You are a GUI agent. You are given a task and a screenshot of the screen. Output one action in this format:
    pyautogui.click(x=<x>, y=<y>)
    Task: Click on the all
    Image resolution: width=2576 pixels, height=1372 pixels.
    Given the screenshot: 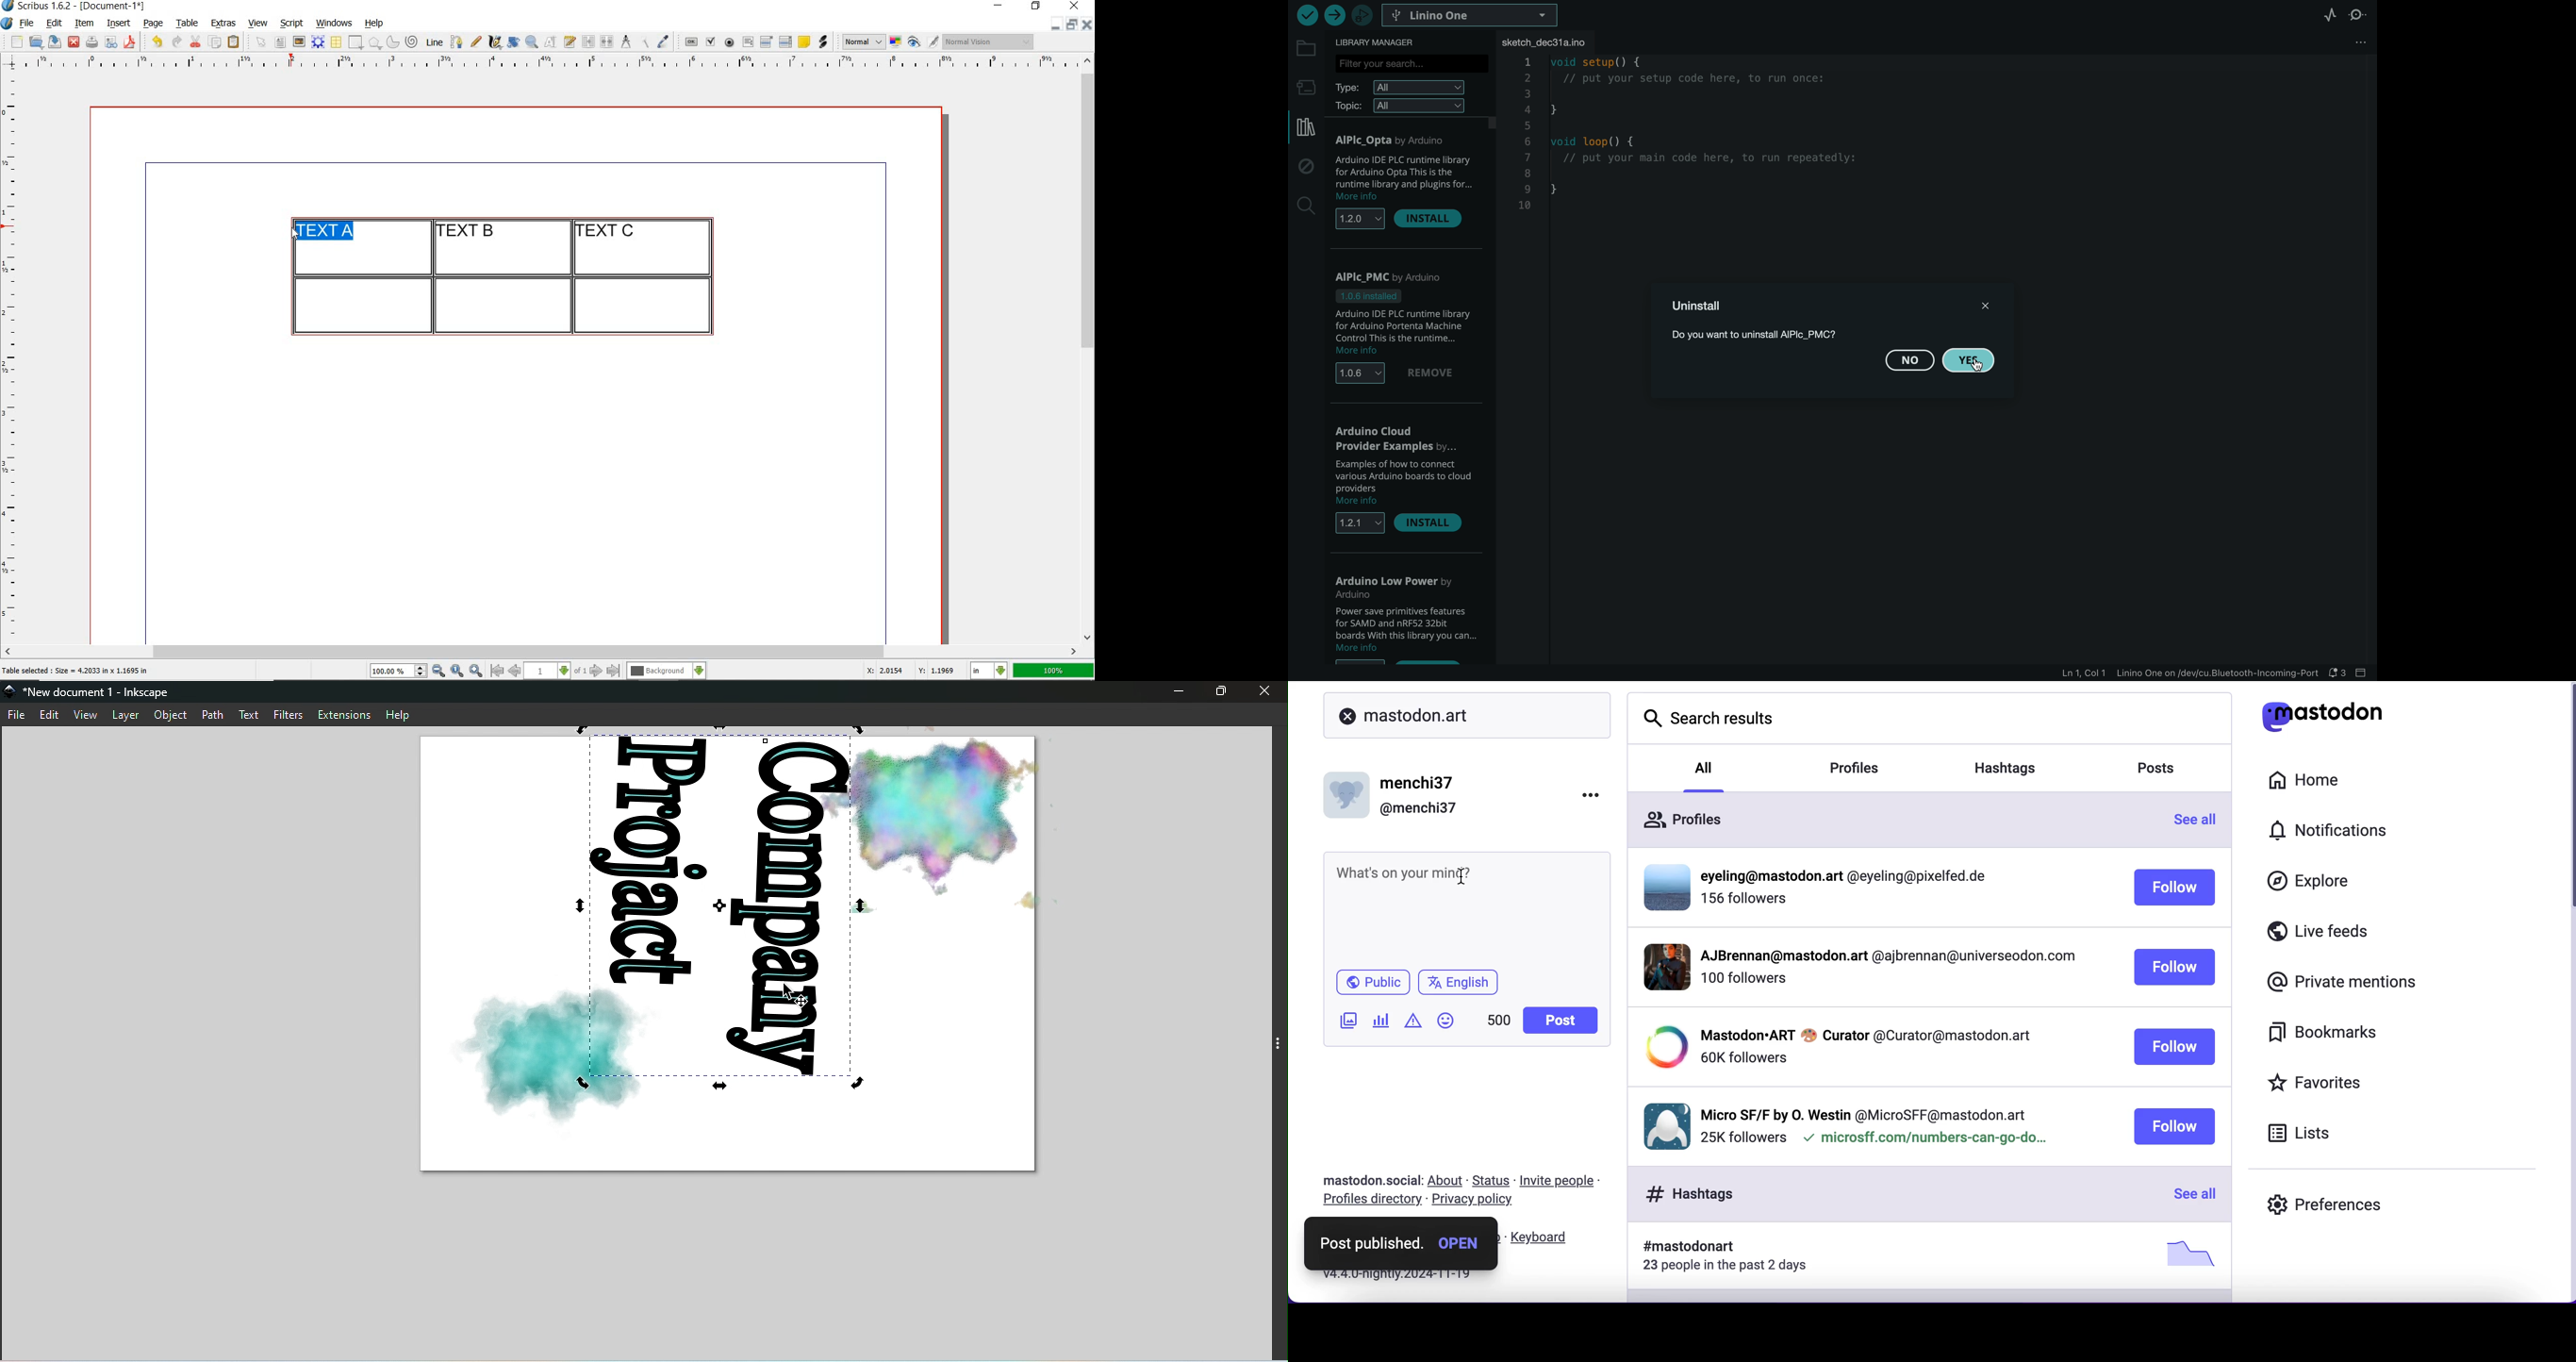 What is the action you would take?
    pyautogui.click(x=1705, y=766)
    